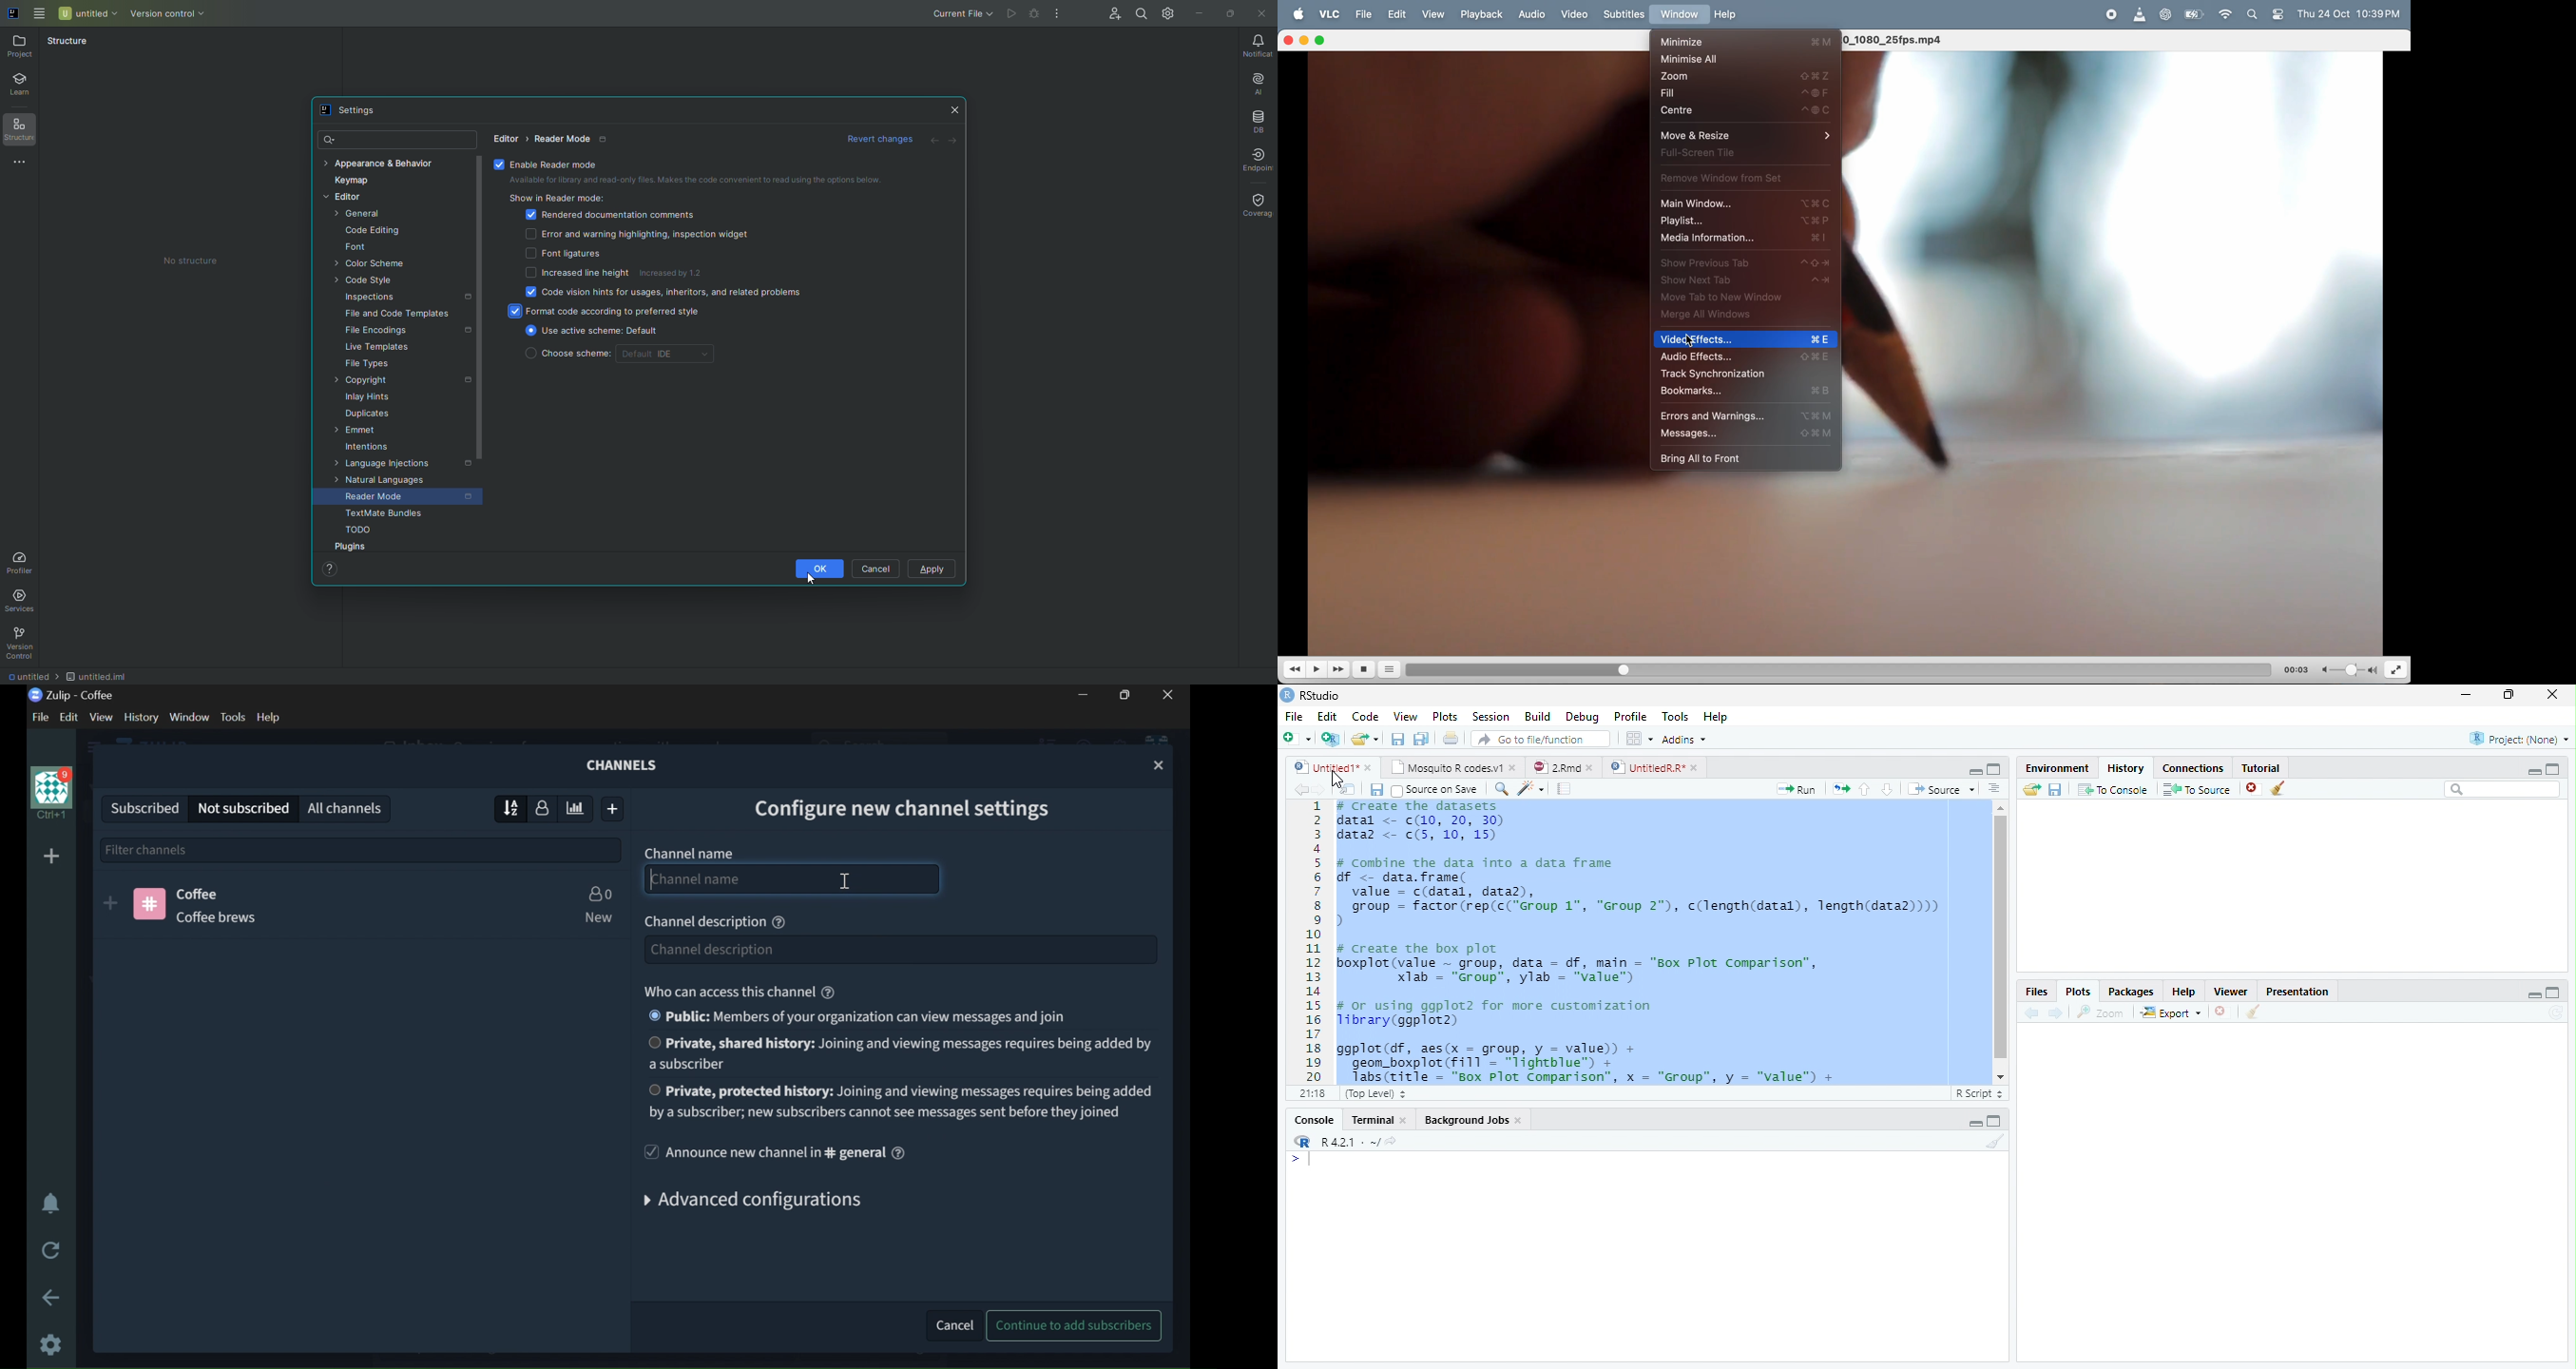 The height and width of the screenshot is (1372, 2576). What do you see at coordinates (1348, 788) in the screenshot?
I see `Show in new window` at bounding box center [1348, 788].